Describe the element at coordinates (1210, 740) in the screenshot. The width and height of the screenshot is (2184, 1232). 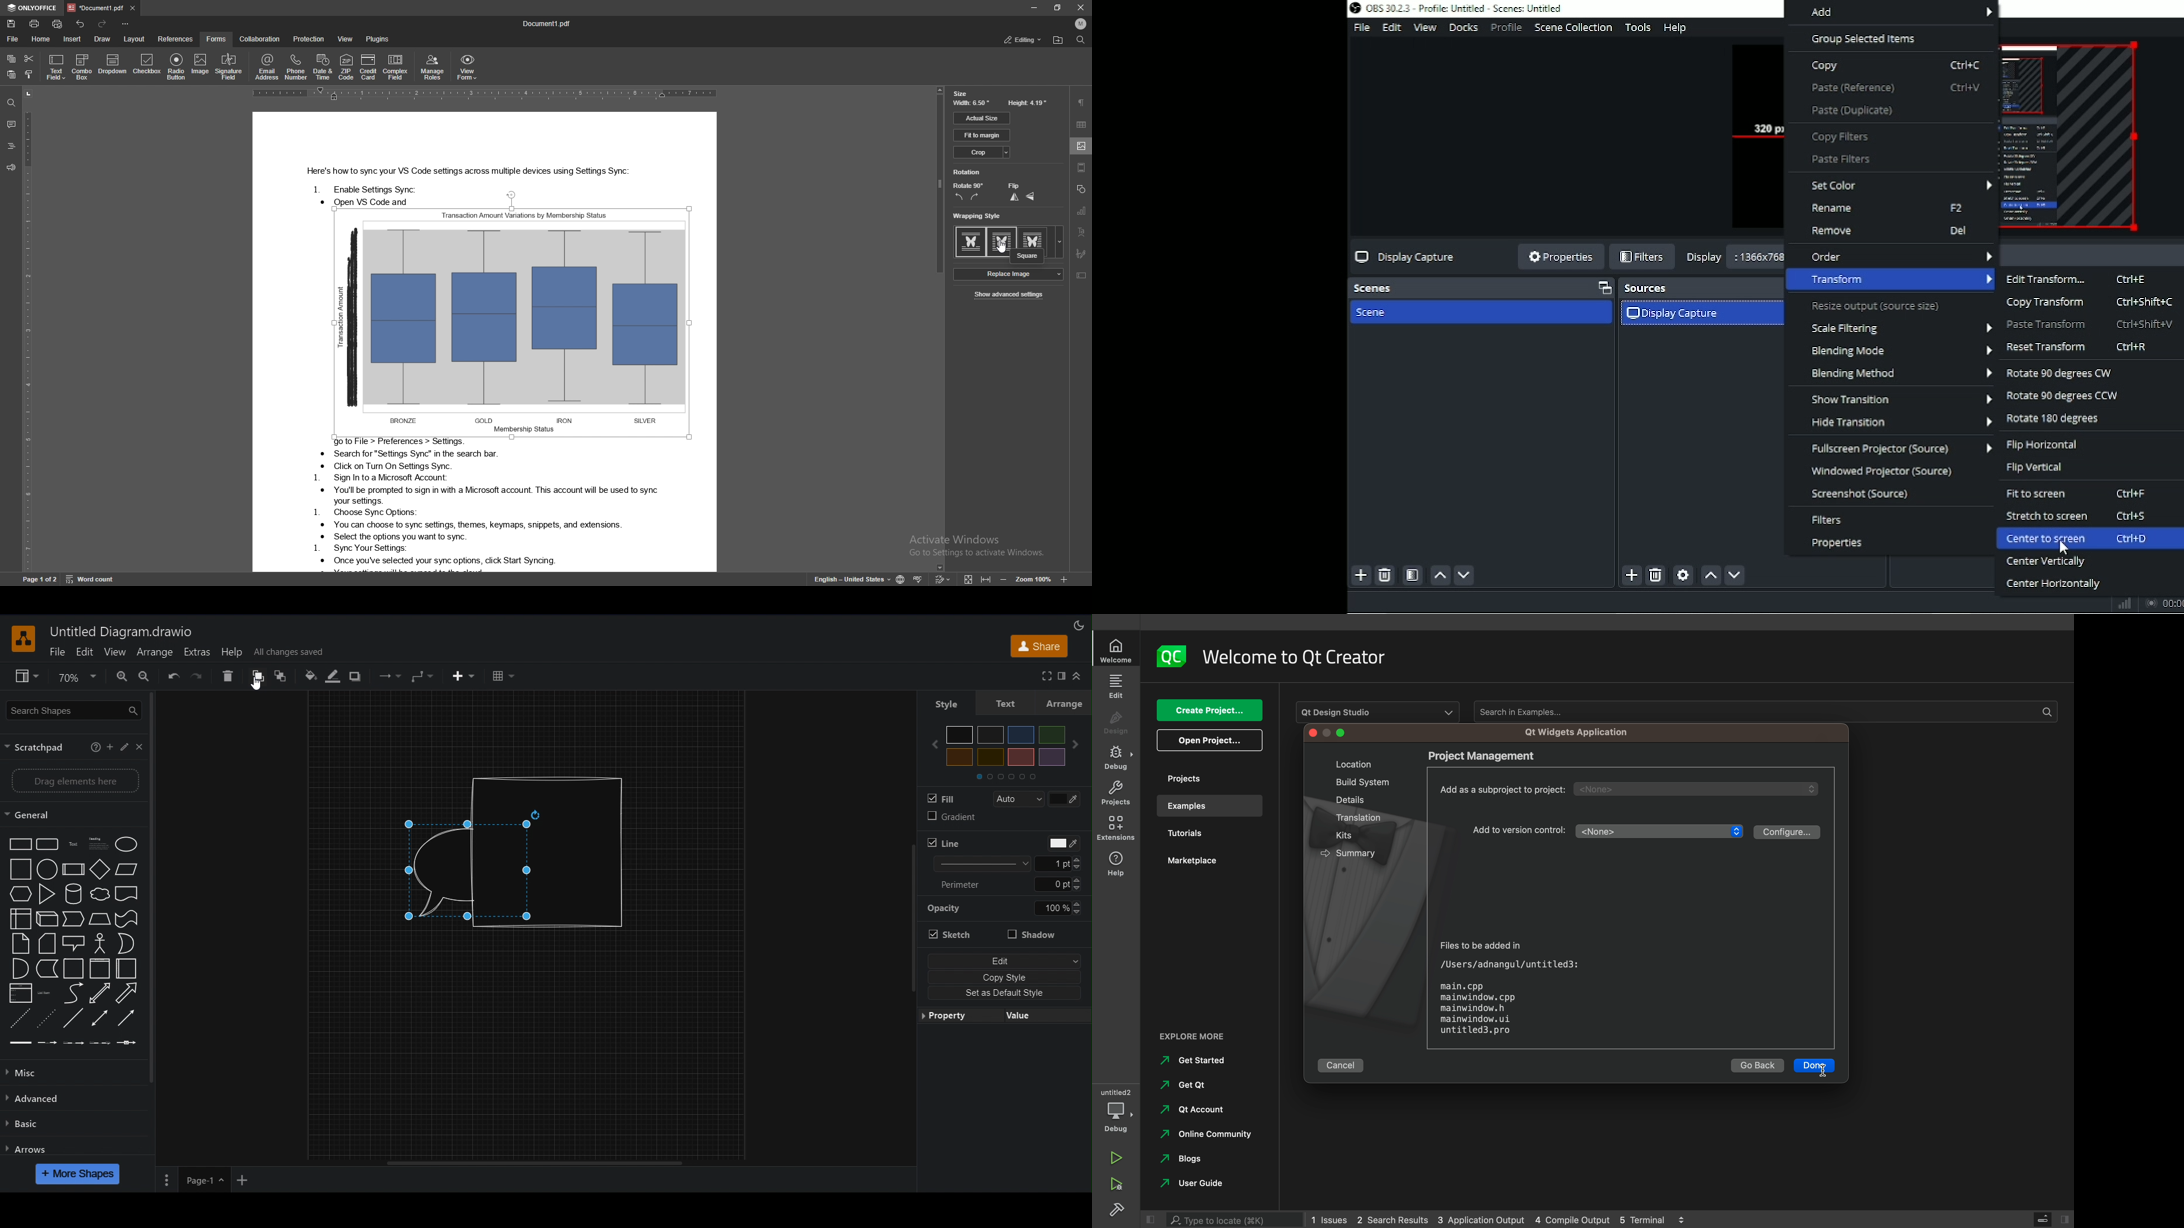
I see `open` at that location.